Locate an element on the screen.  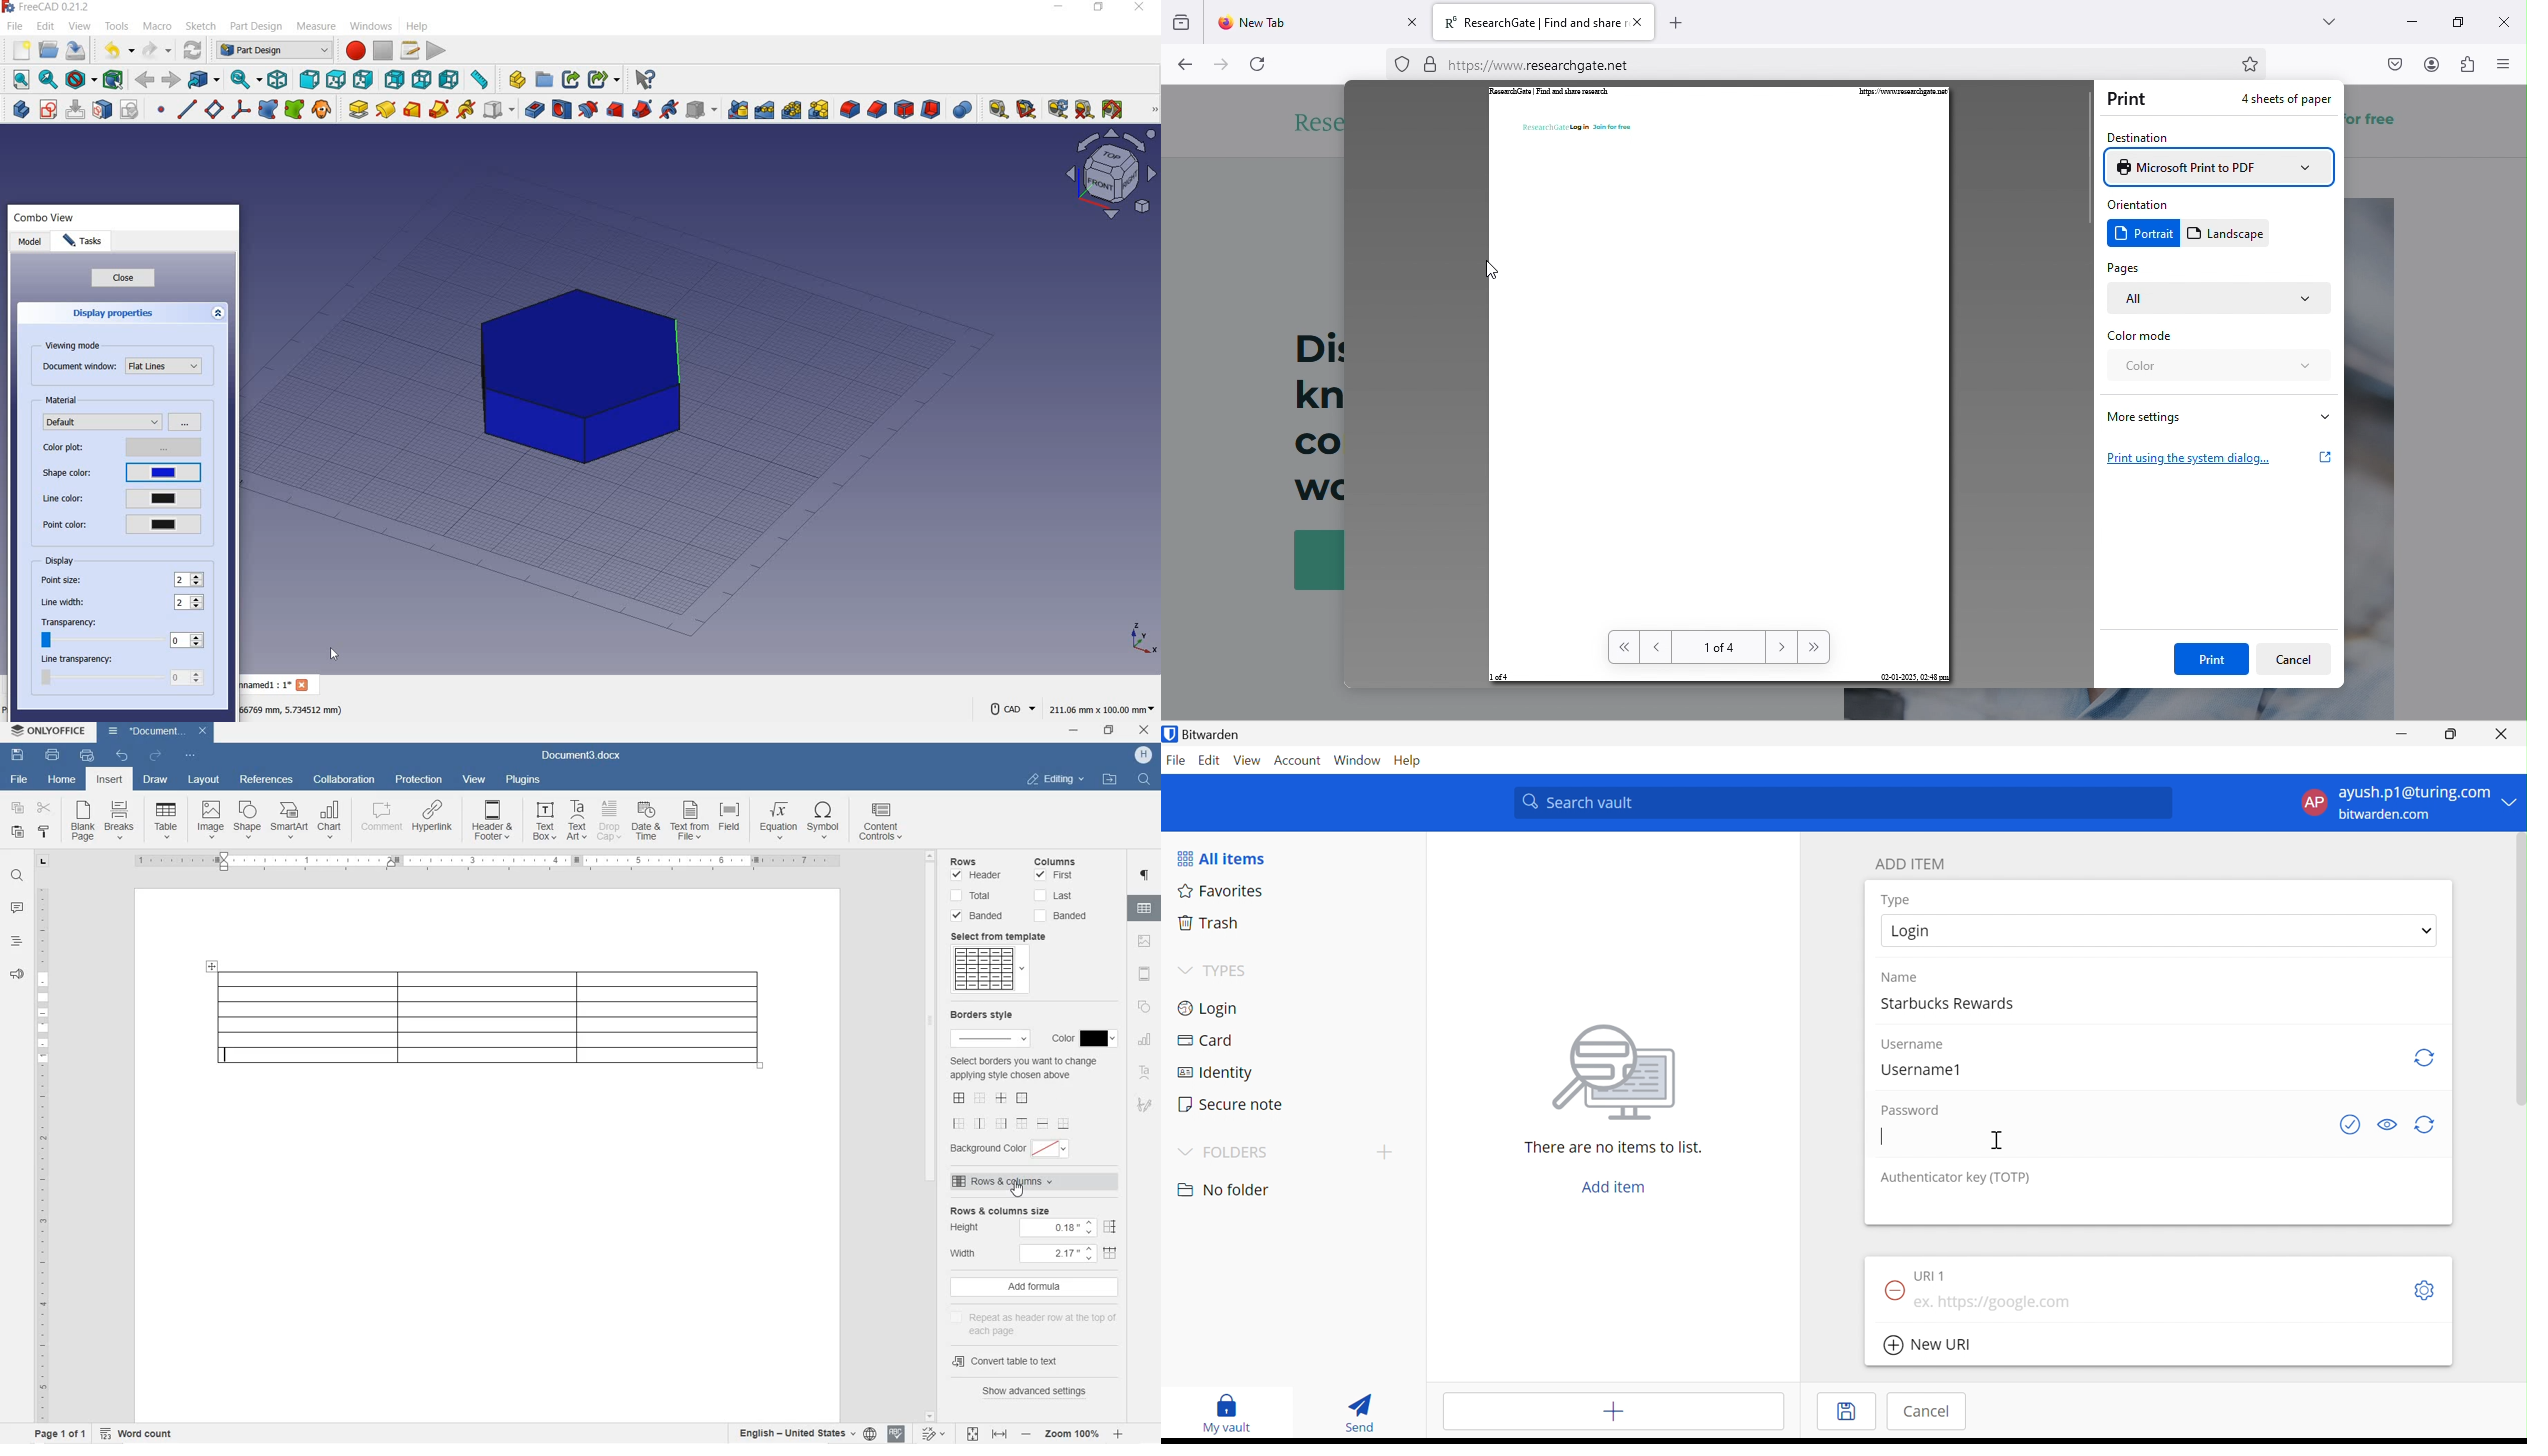
View is located at coordinates (1247, 763).